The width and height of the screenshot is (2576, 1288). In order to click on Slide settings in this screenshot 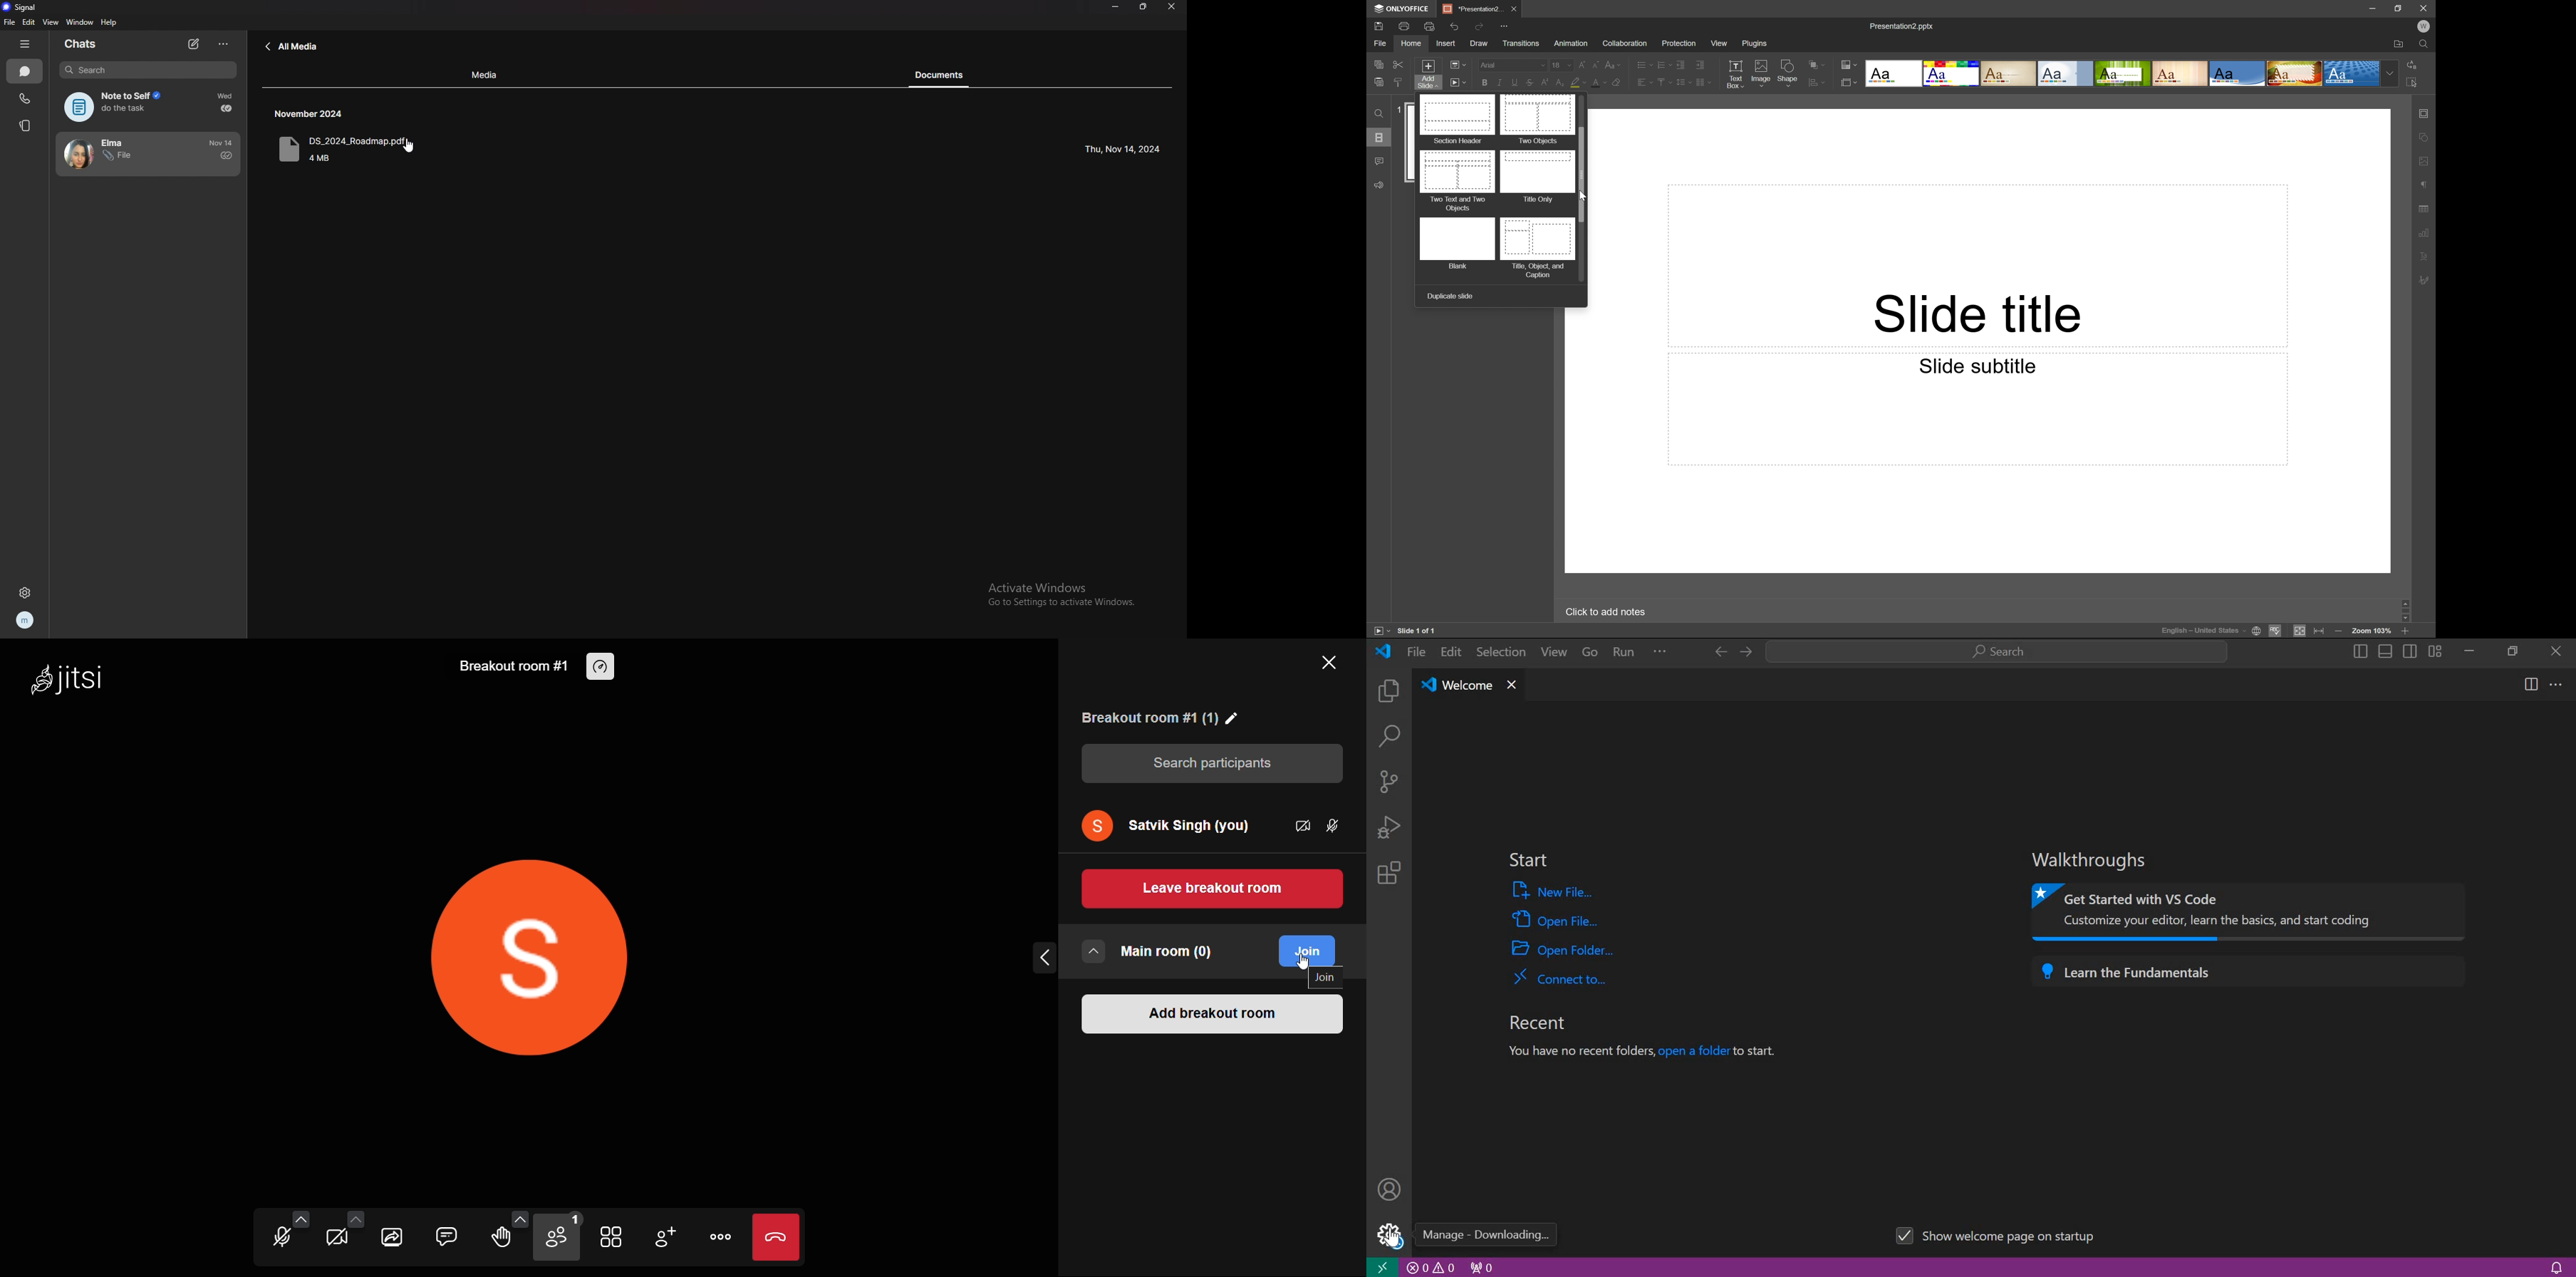, I will do `click(2427, 111)`.